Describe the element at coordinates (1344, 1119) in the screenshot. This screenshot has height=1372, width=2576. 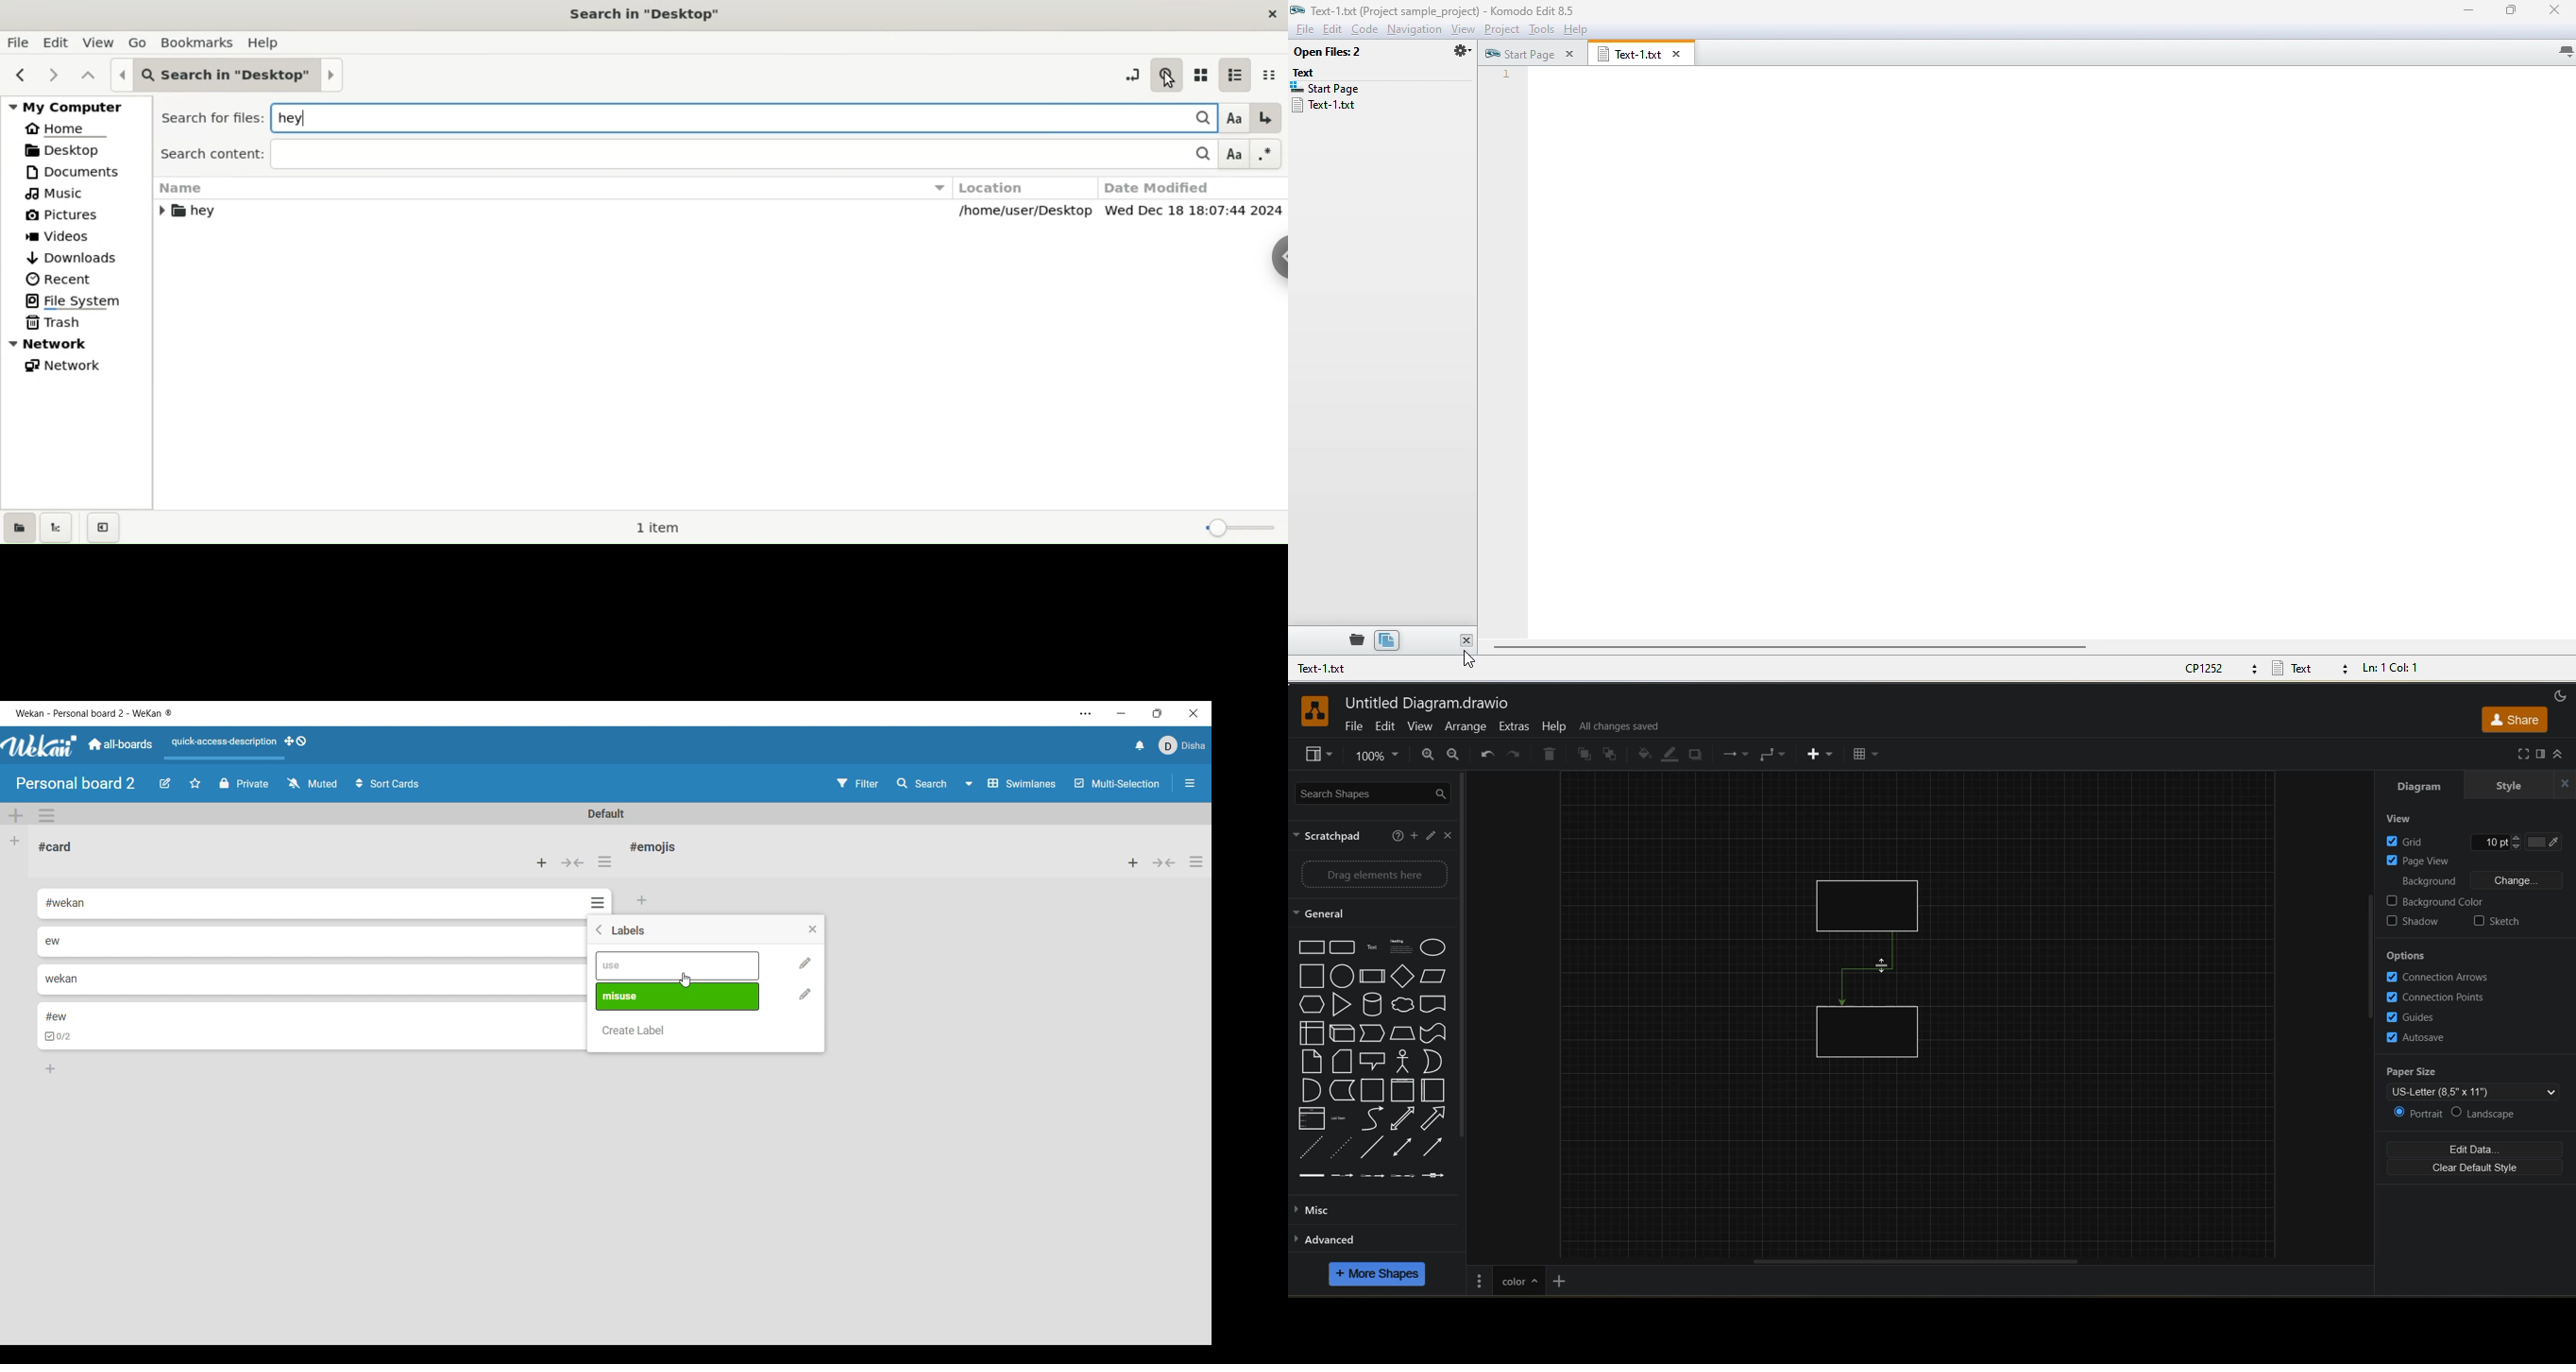
I see `Item List` at that location.